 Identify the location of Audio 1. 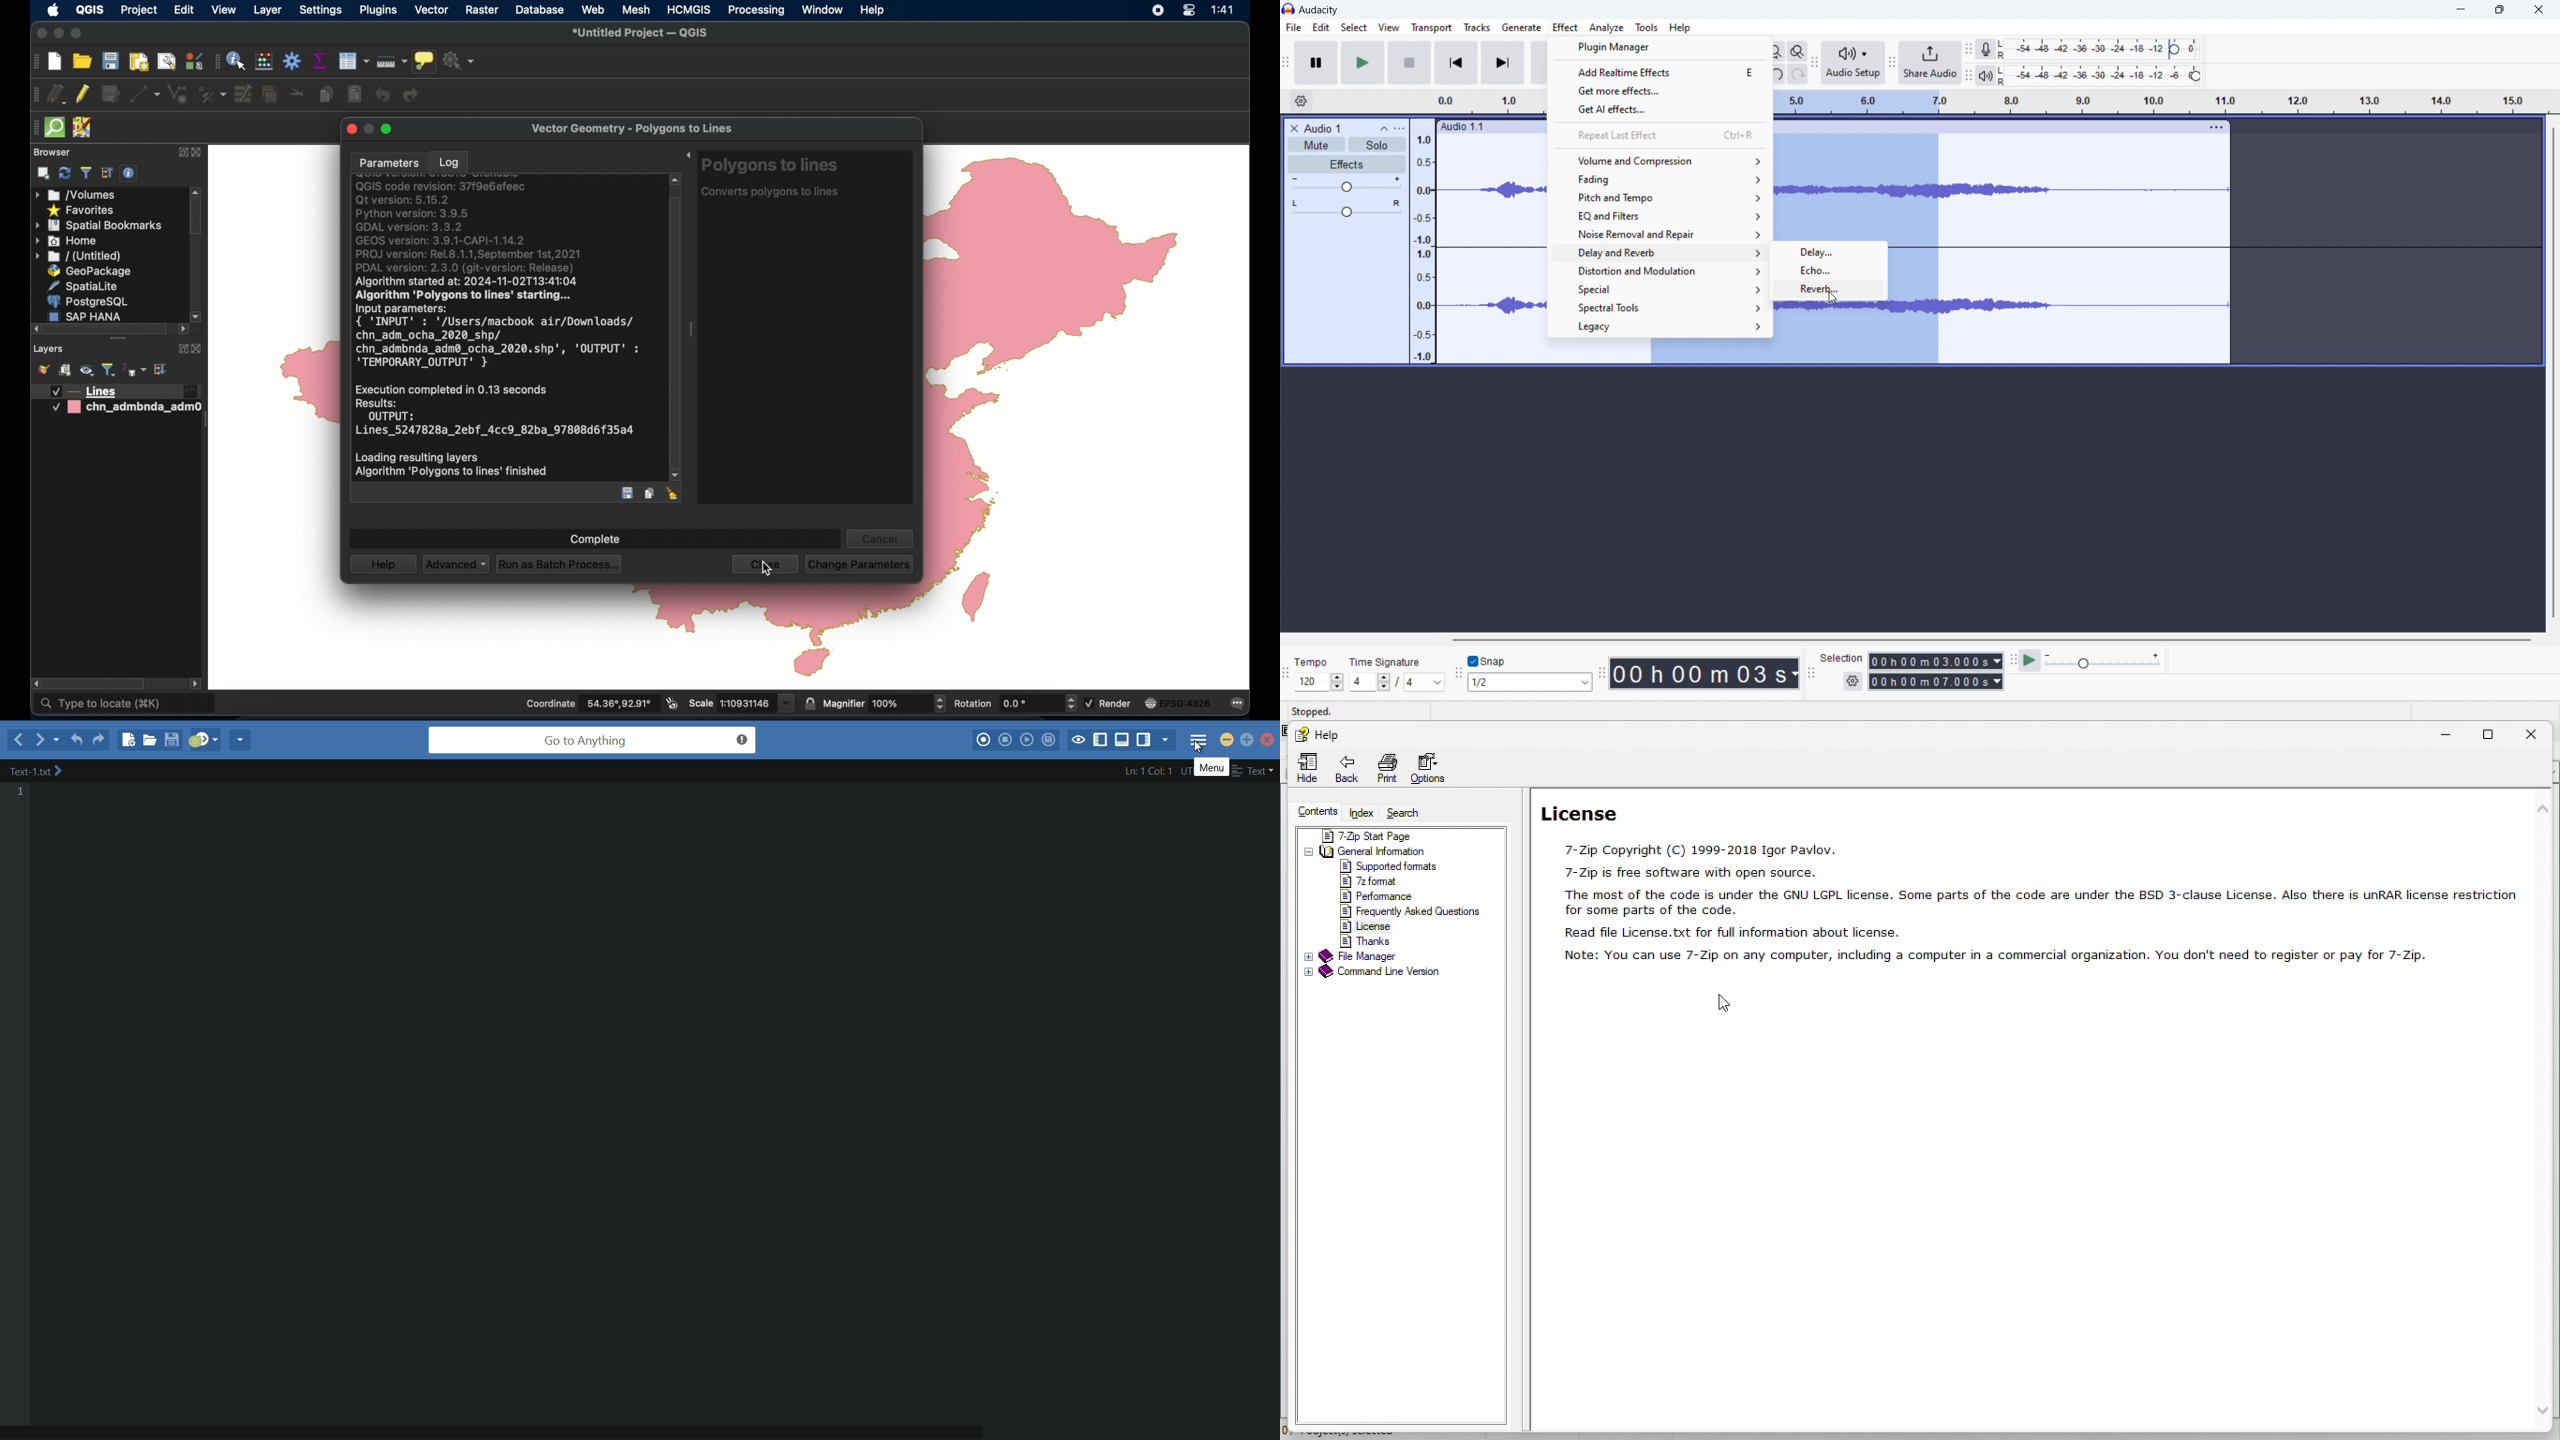
(1323, 127).